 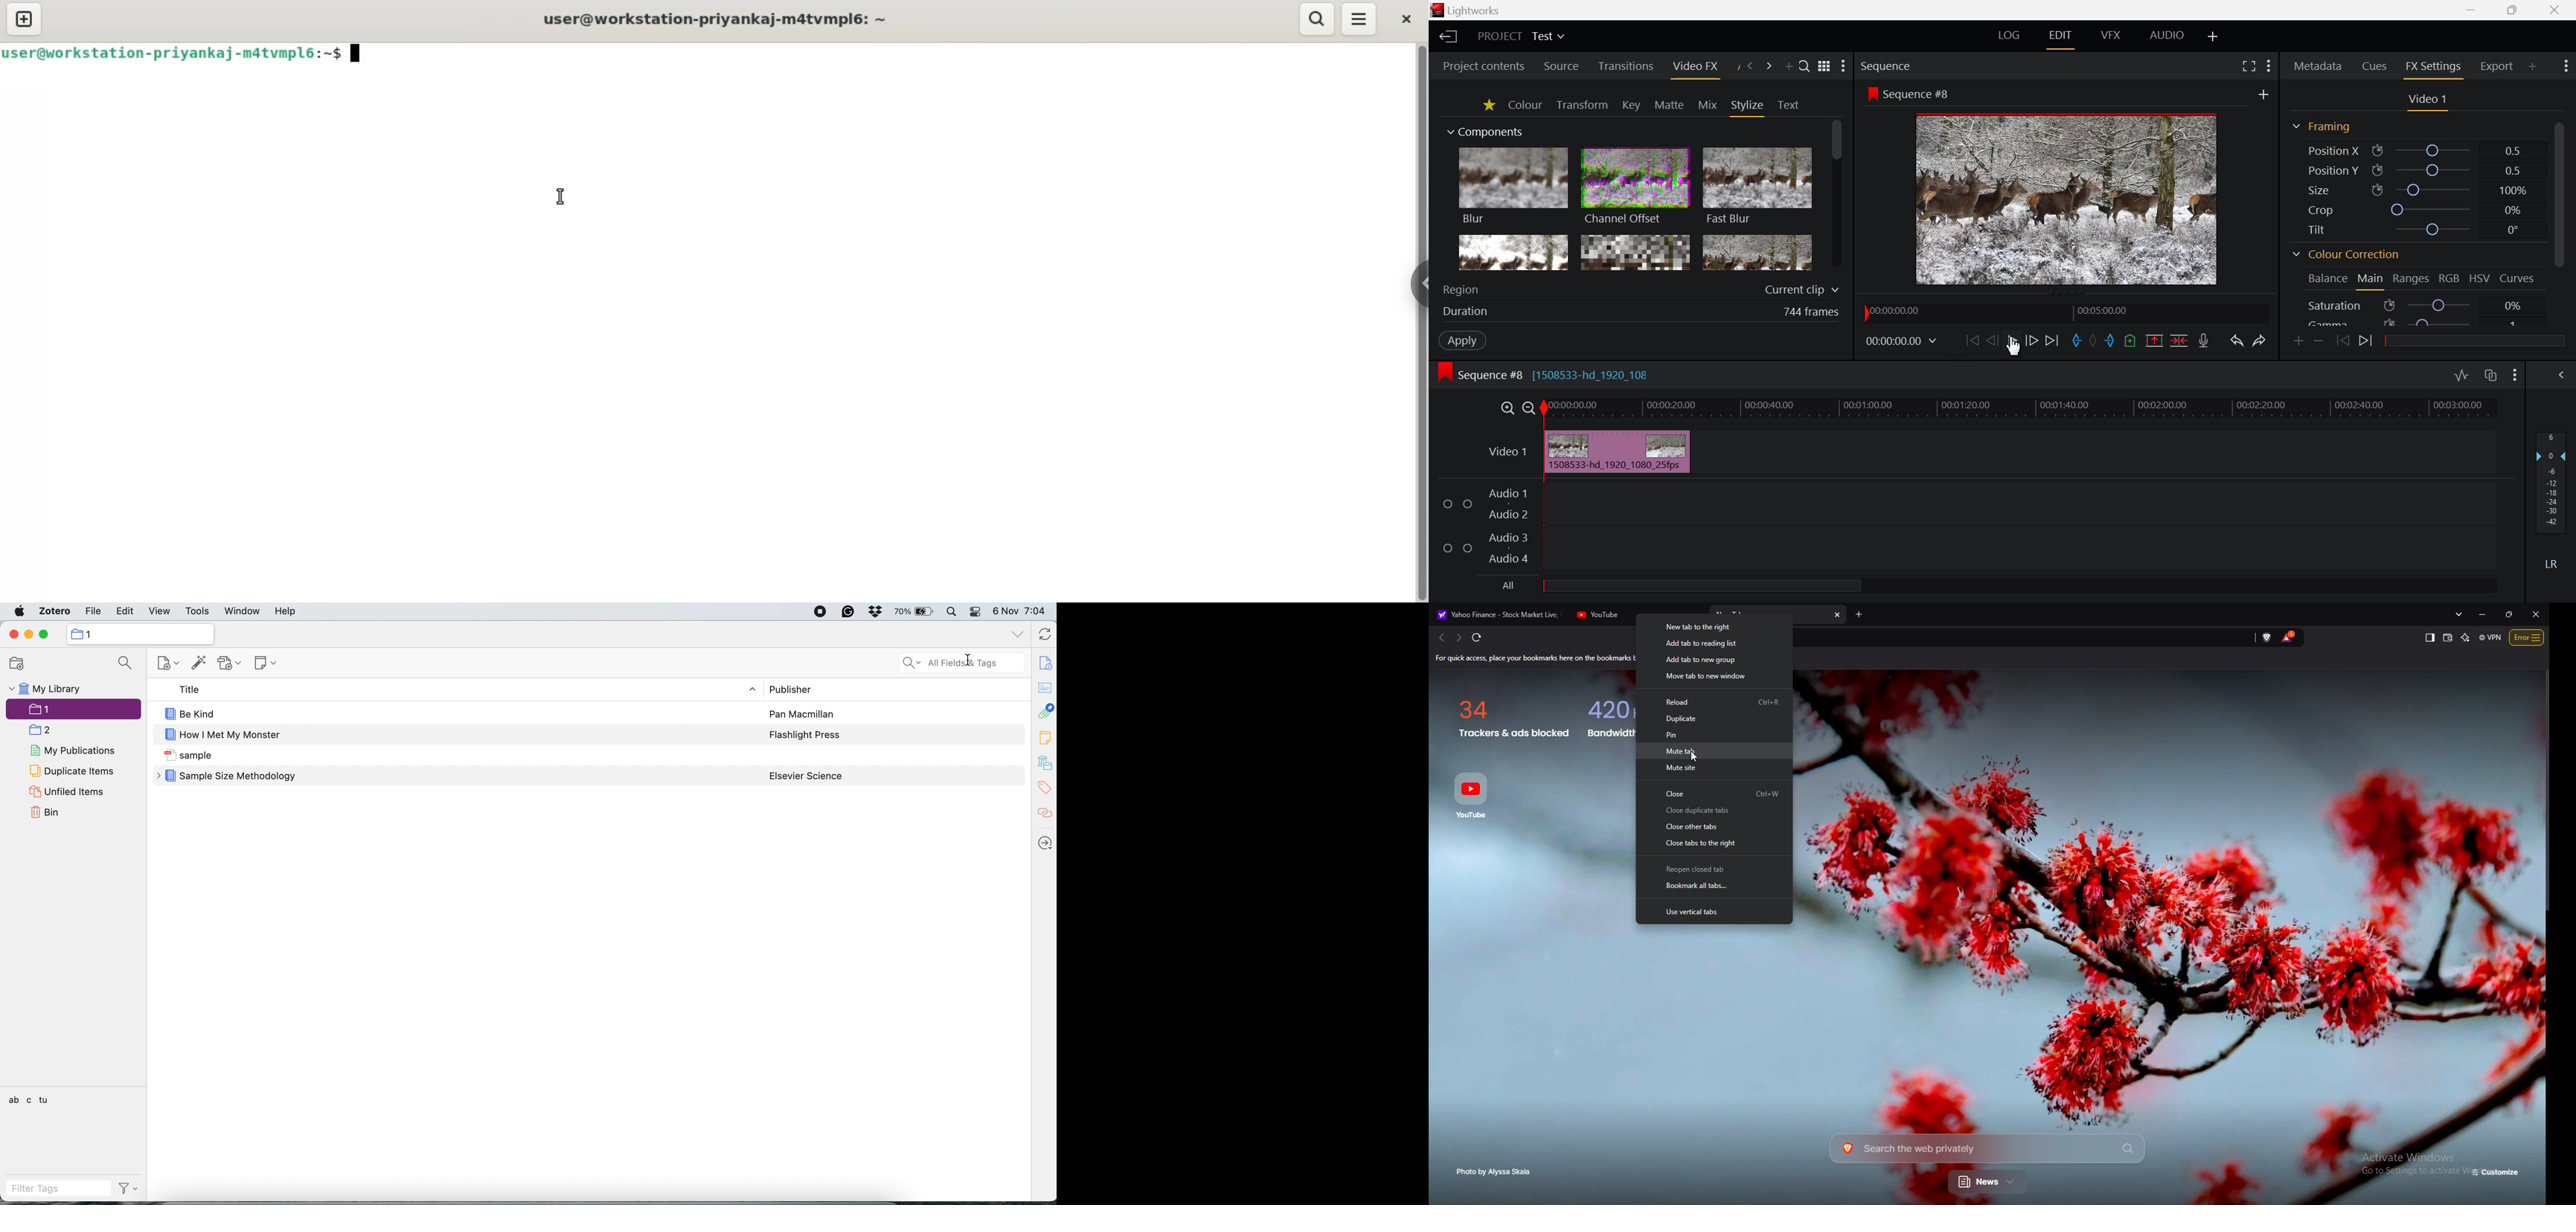 What do you see at coordinates (48, 812) in the screenshot?
I see `bin` at bounding box center [48, 812].